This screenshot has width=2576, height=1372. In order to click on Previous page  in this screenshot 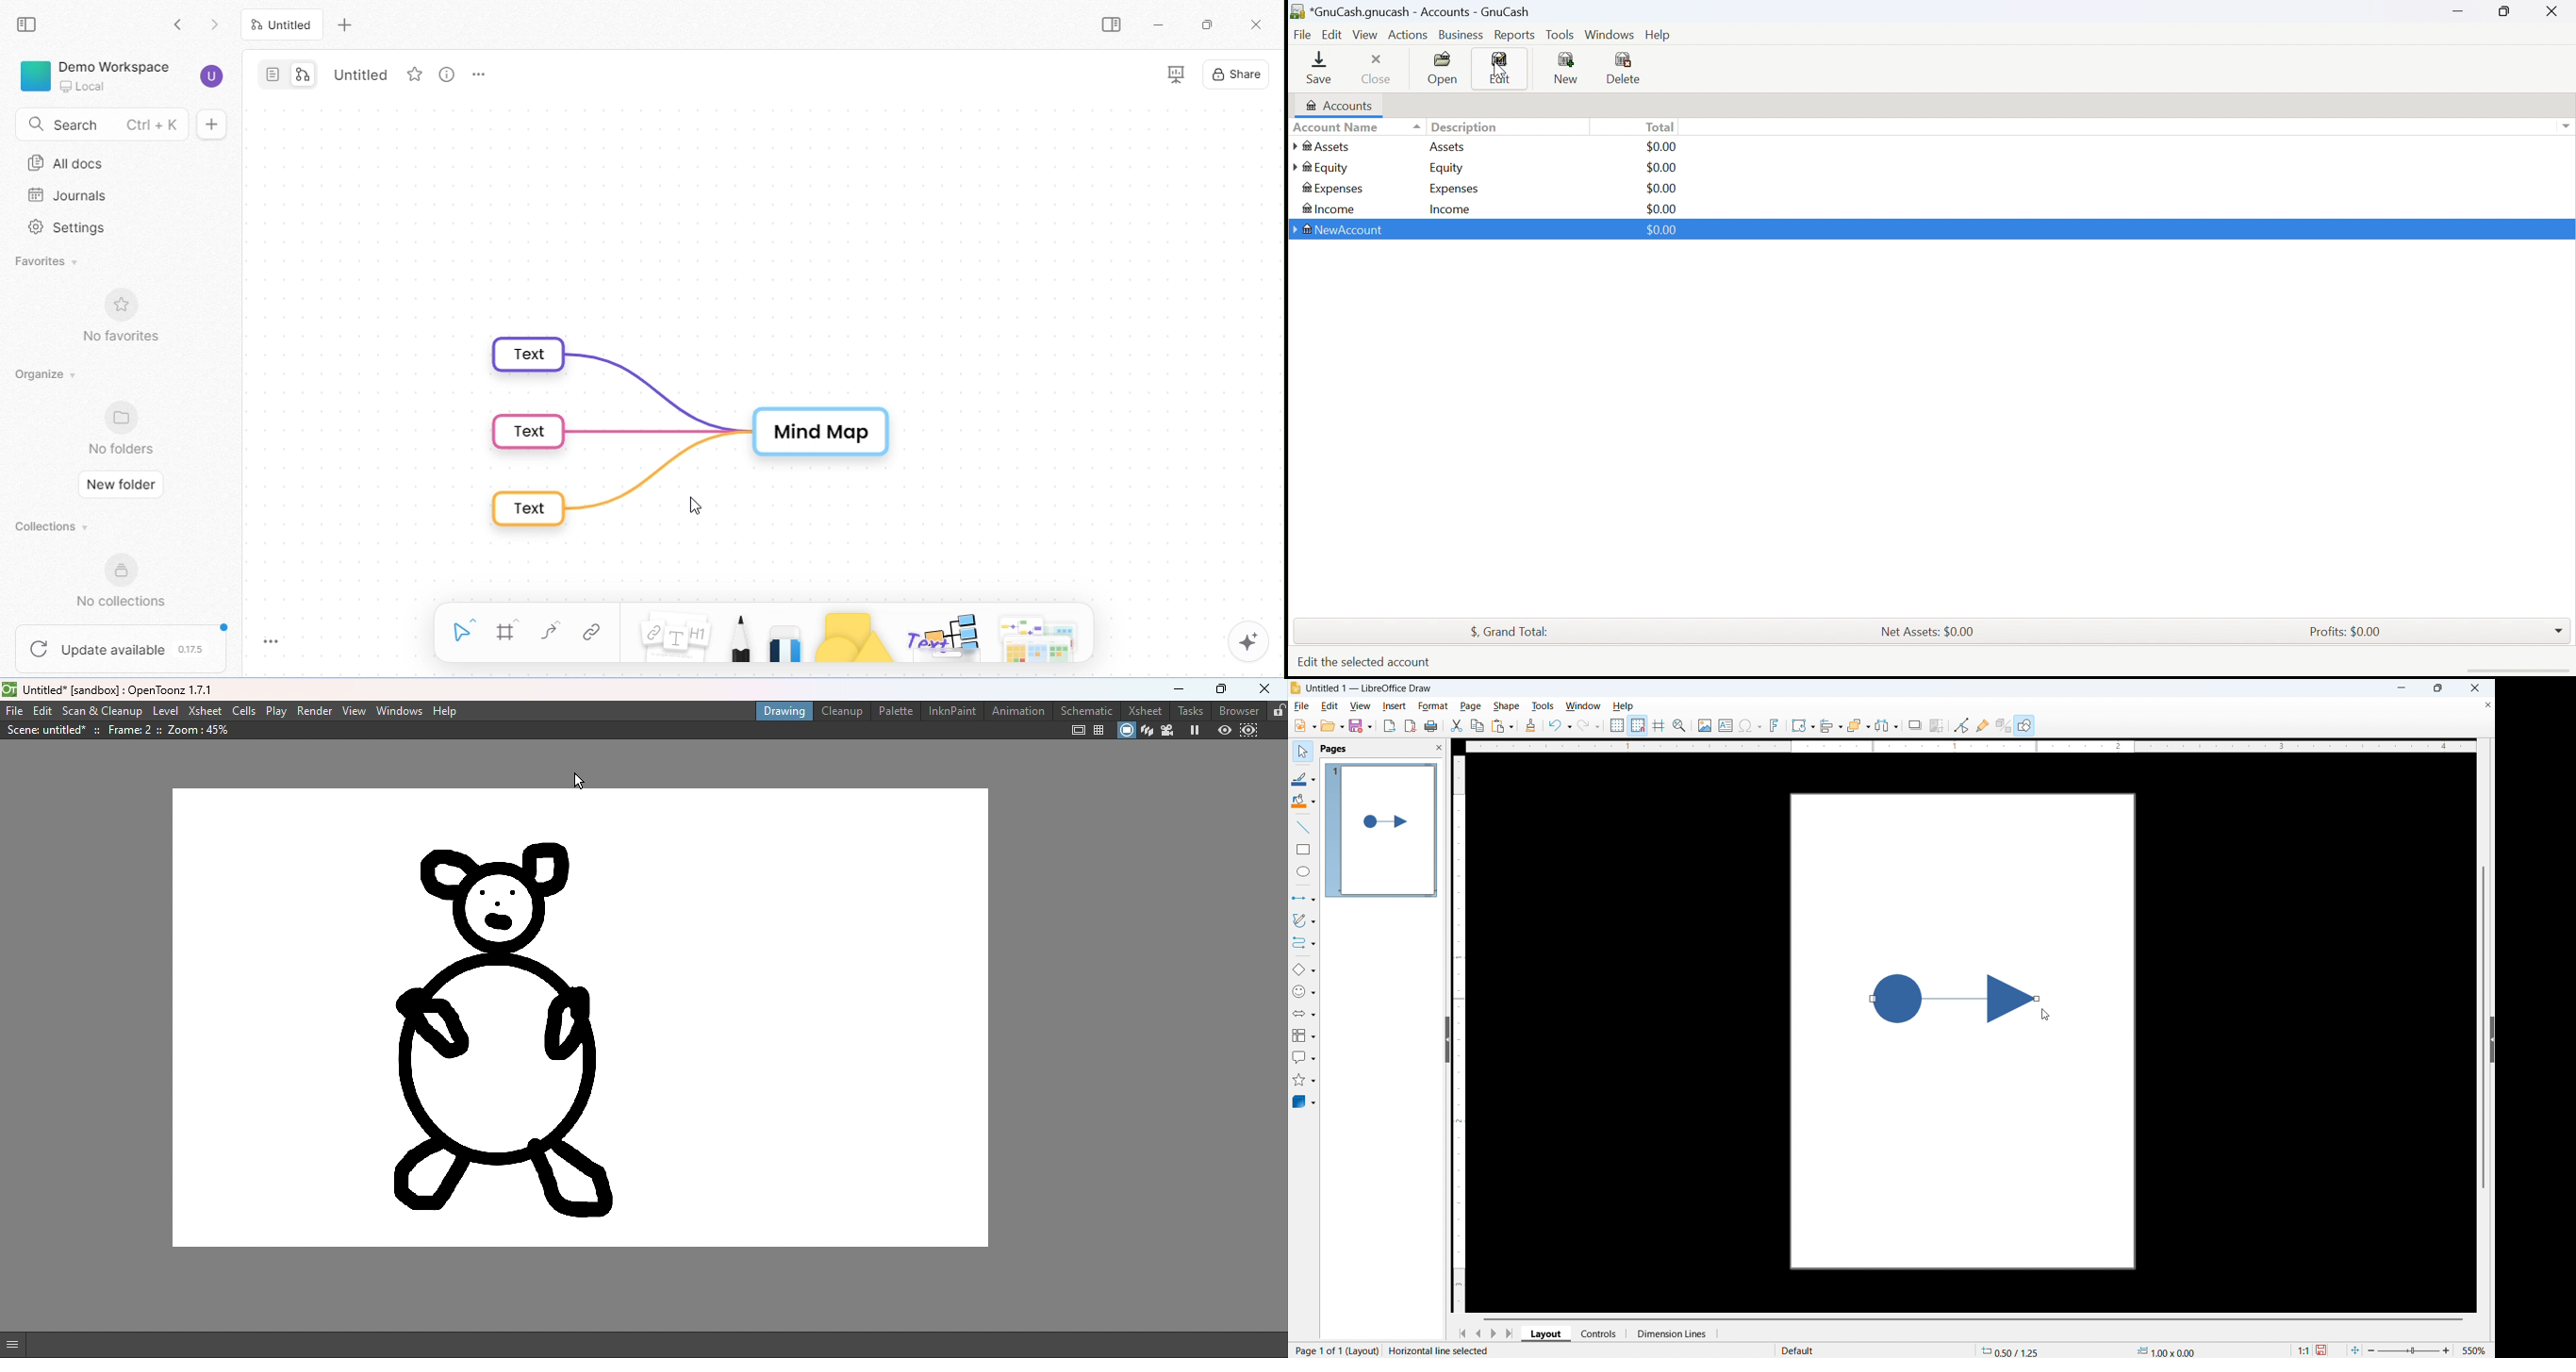, I will do `click(1478, 1333)`.